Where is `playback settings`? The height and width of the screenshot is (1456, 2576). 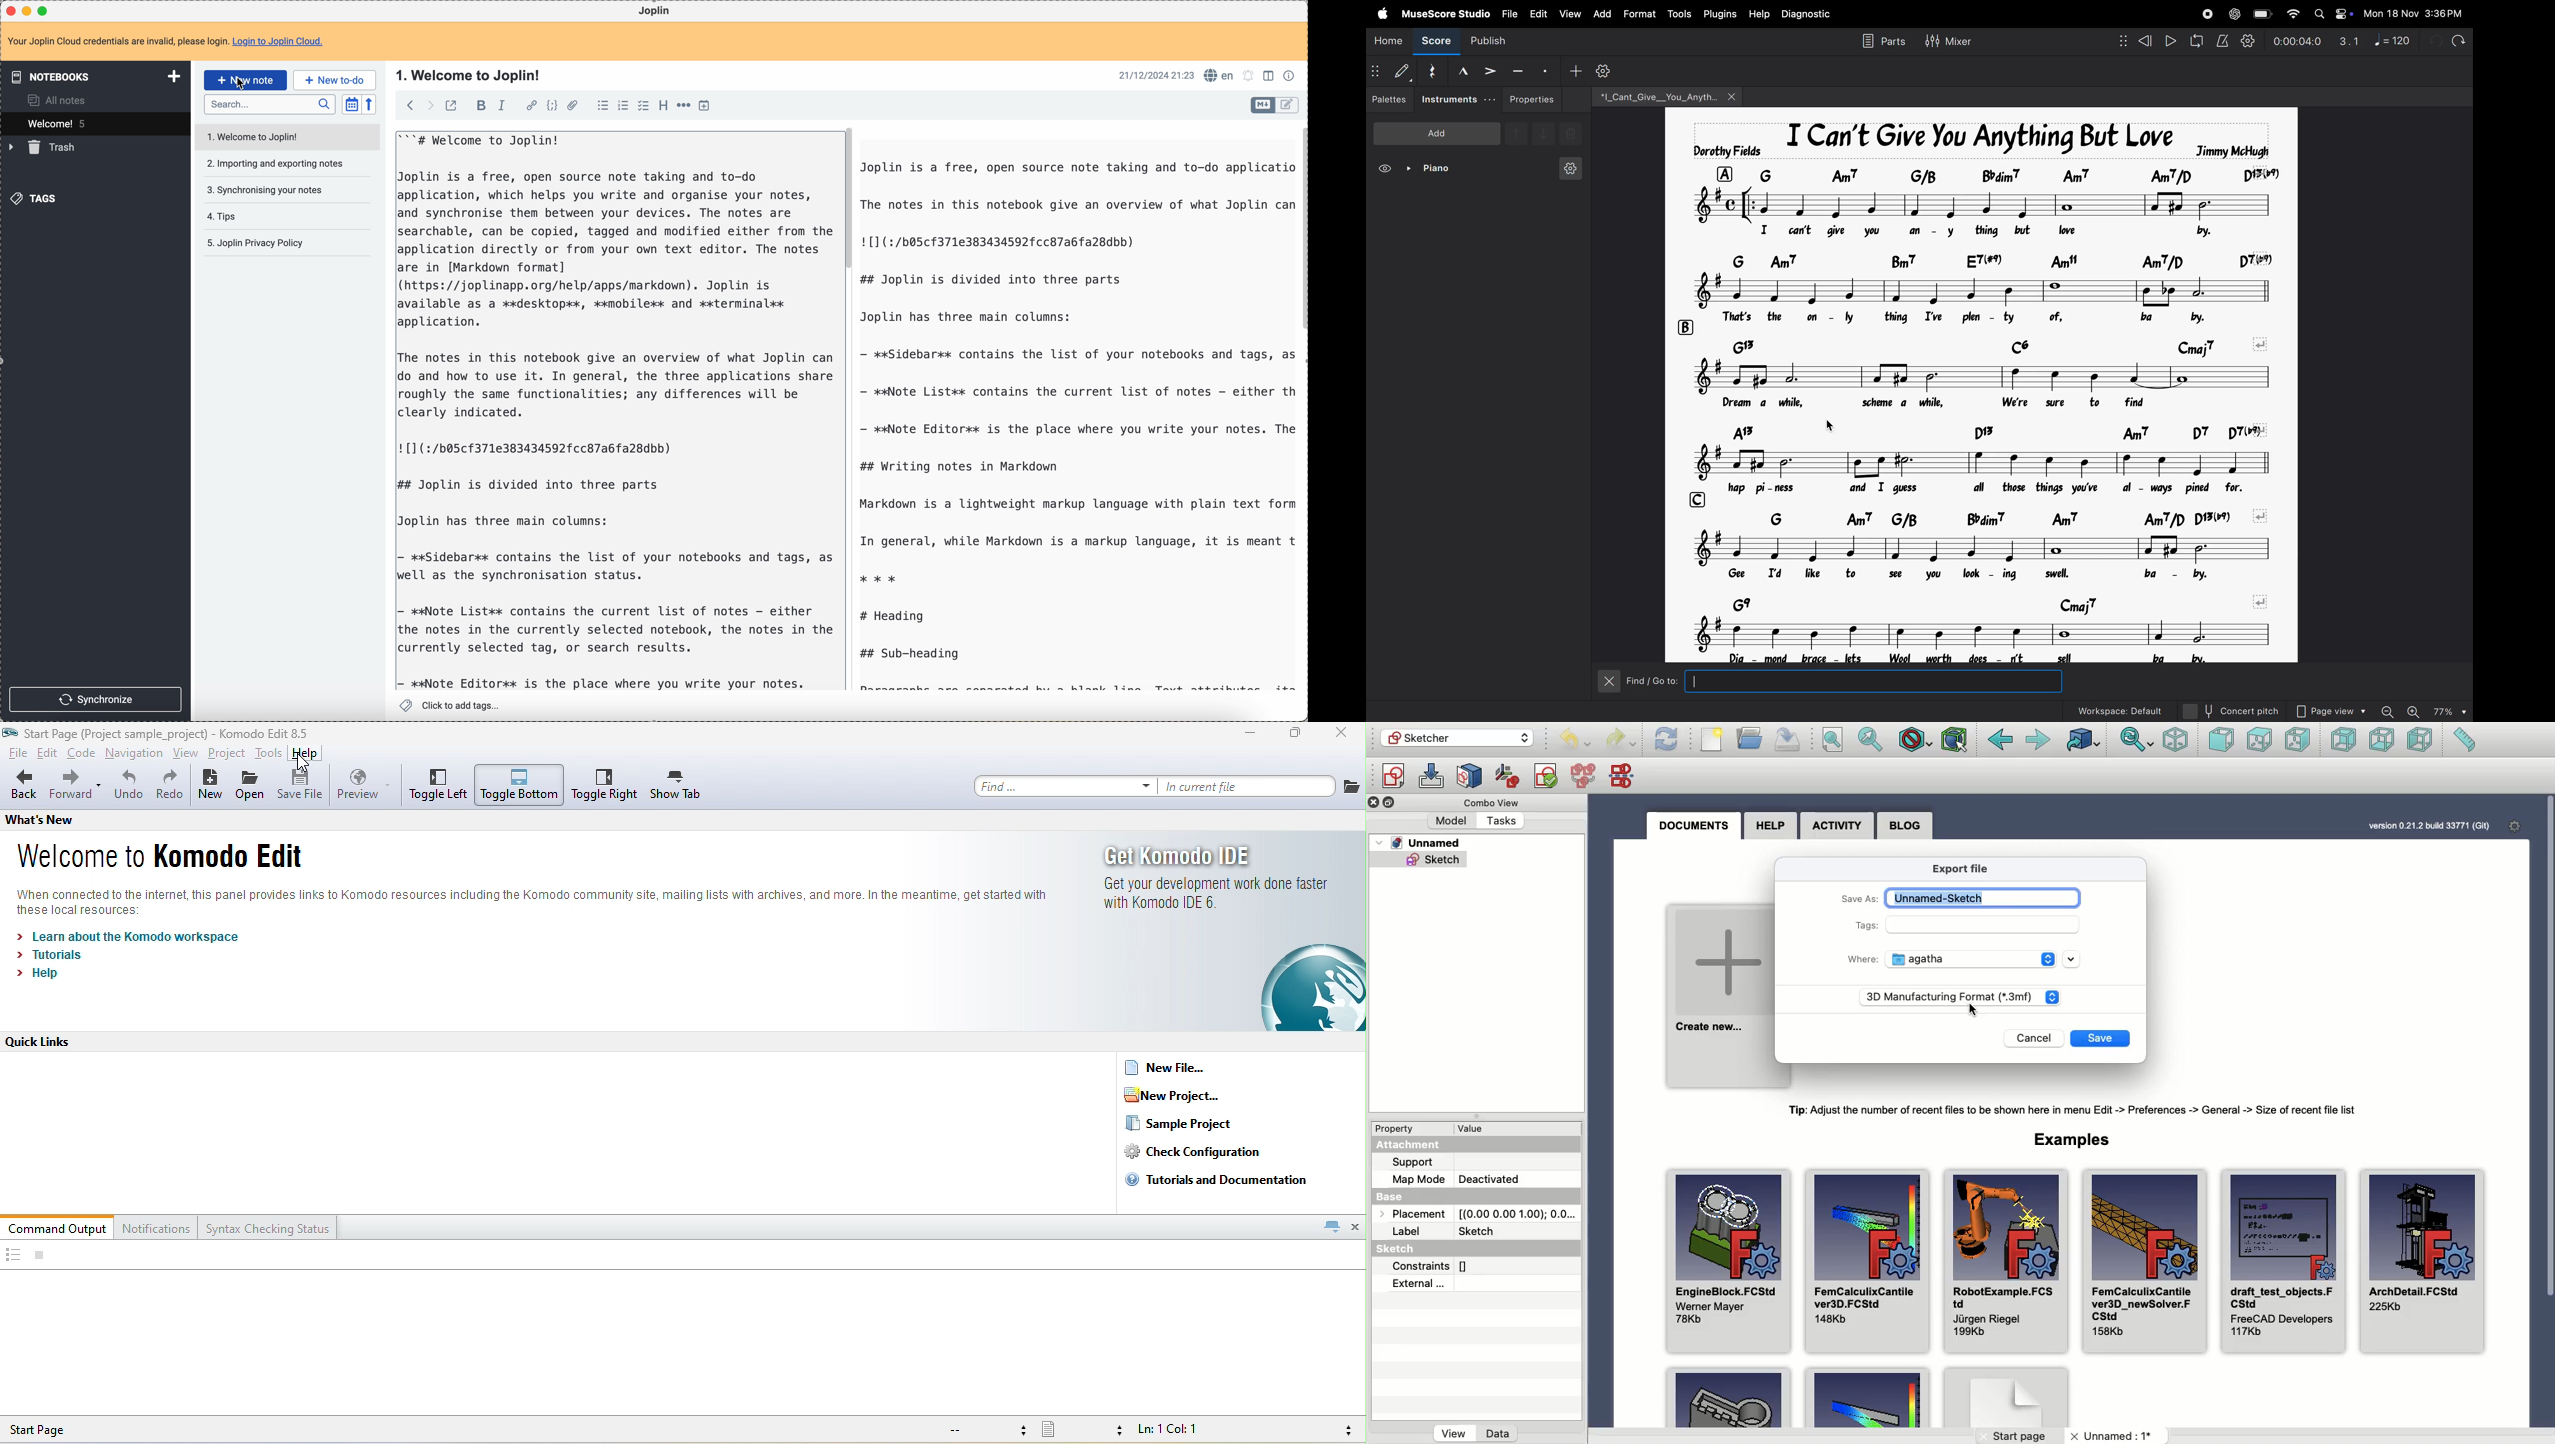
playback settings is located at coordinates (2247, 41).